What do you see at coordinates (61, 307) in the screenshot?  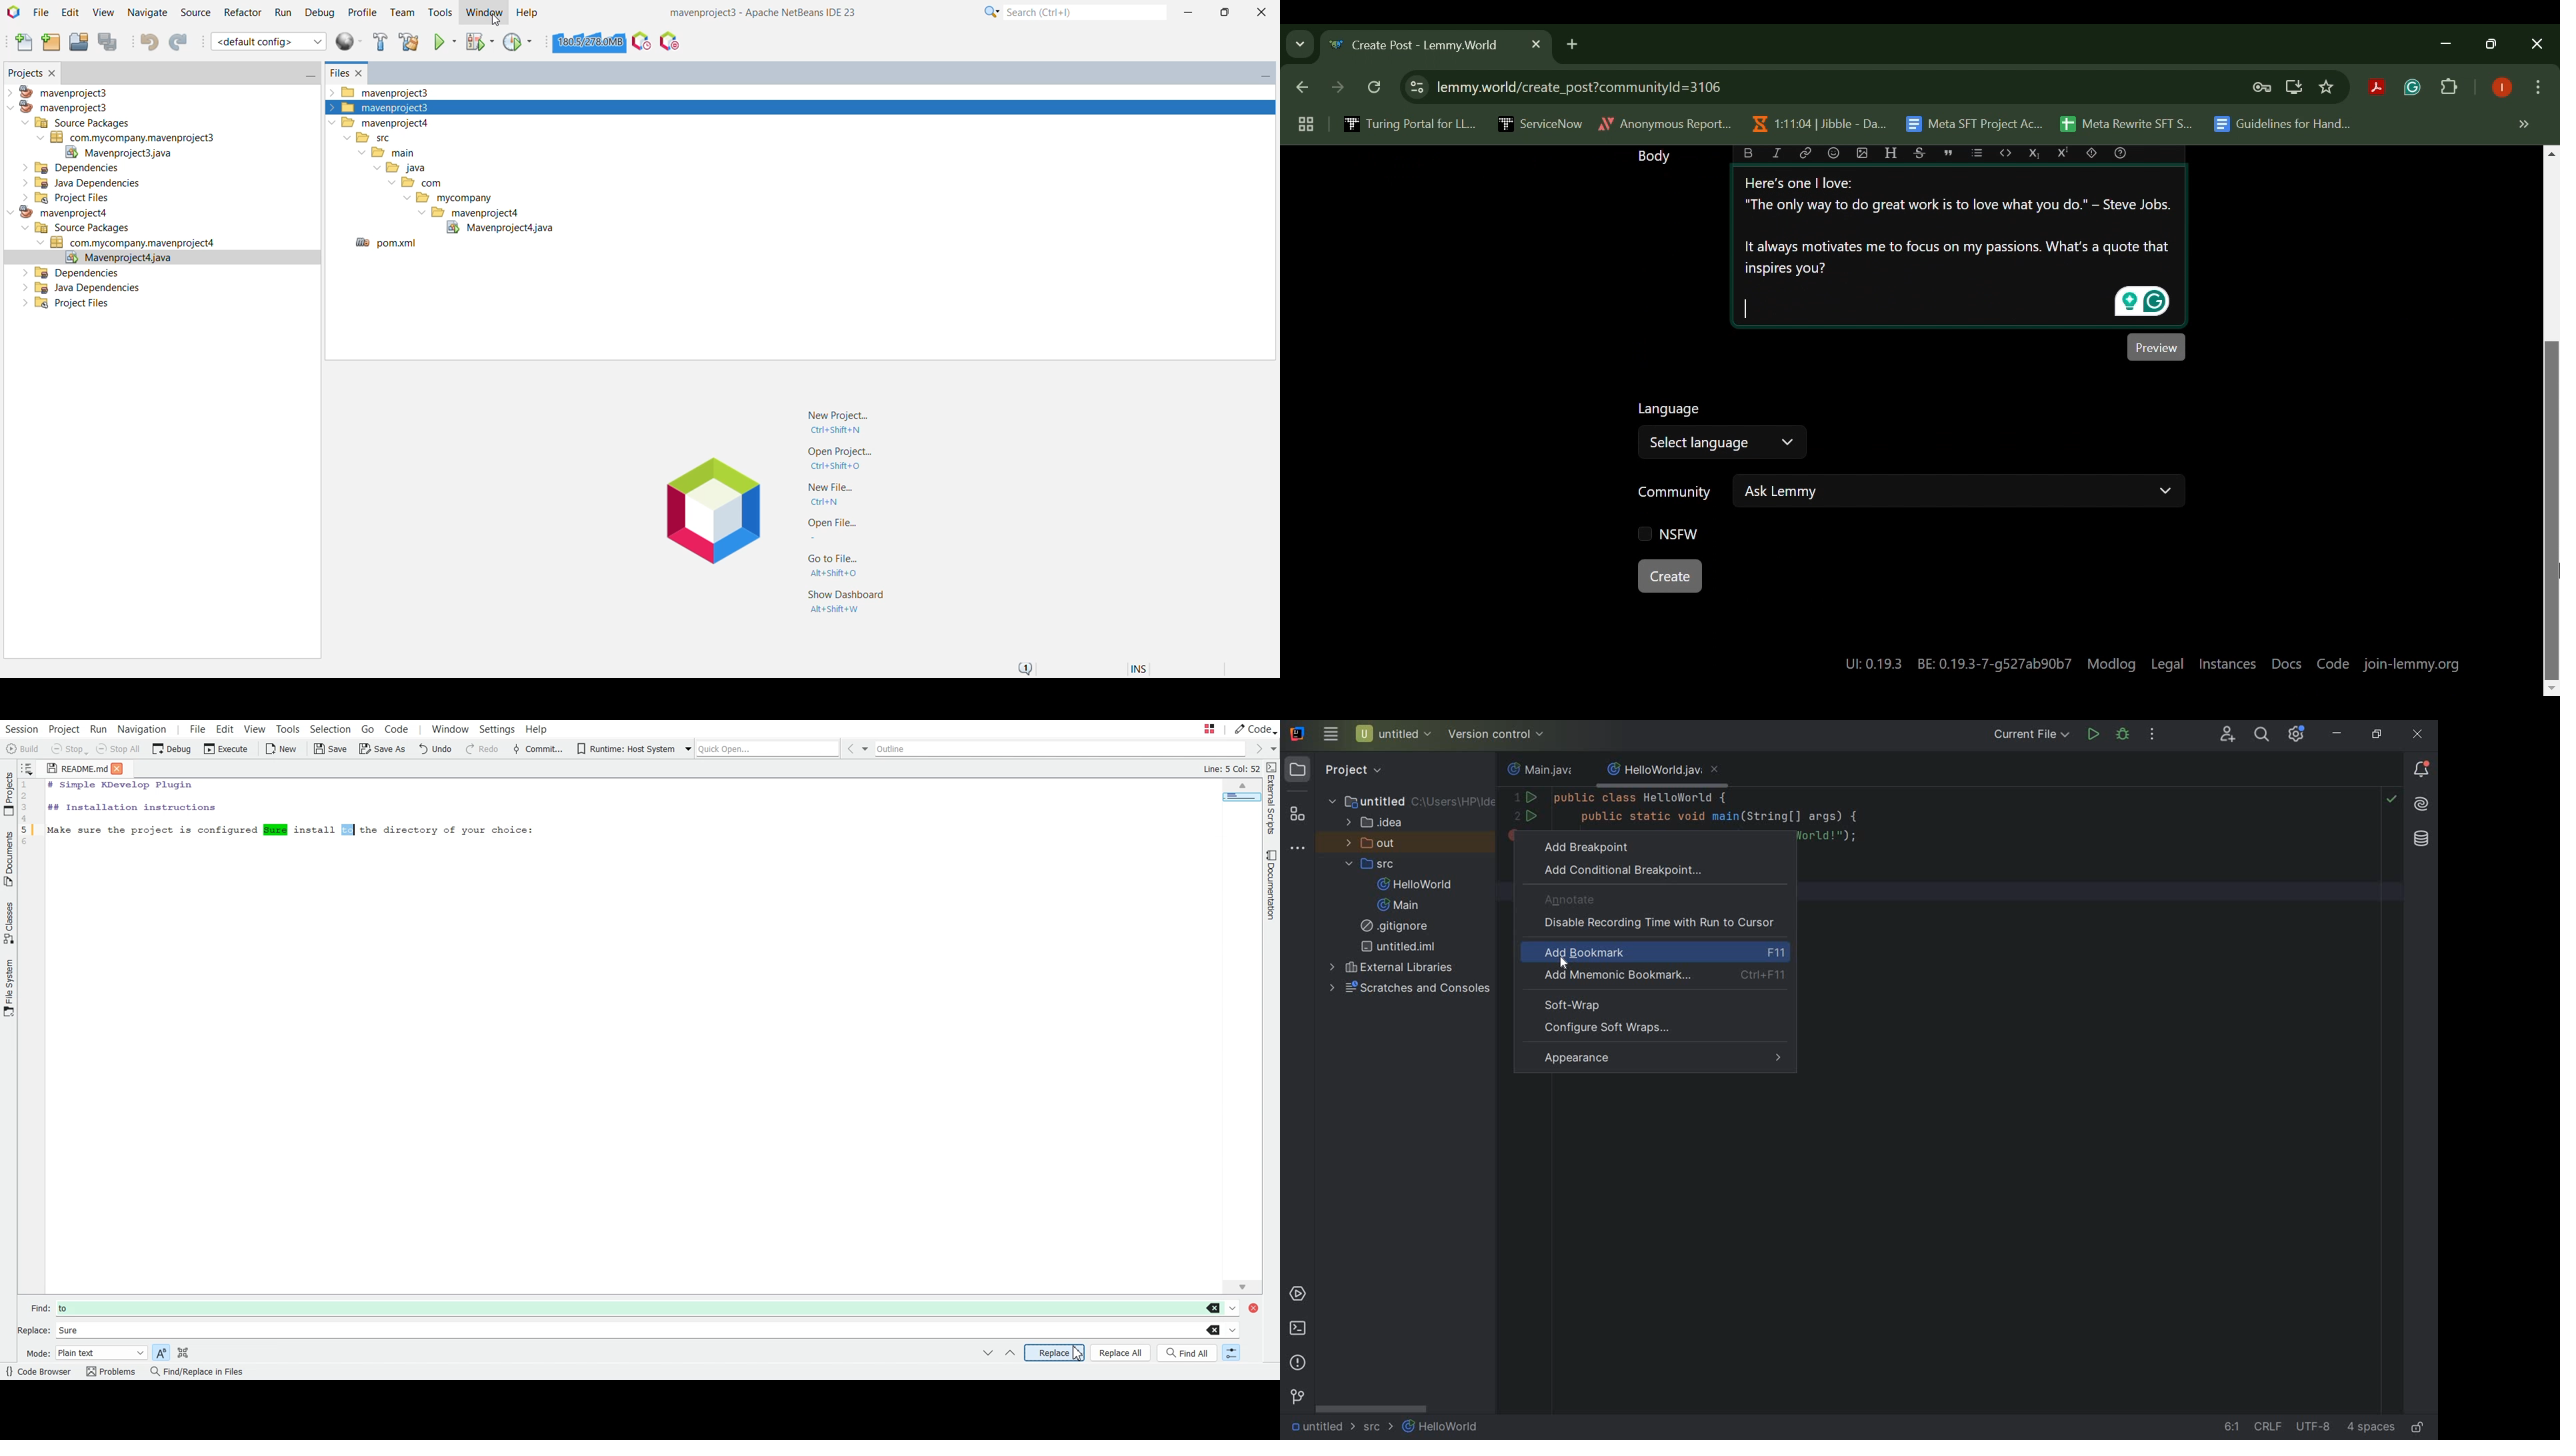 I see `Project Files` at bounding box center [61, 307].